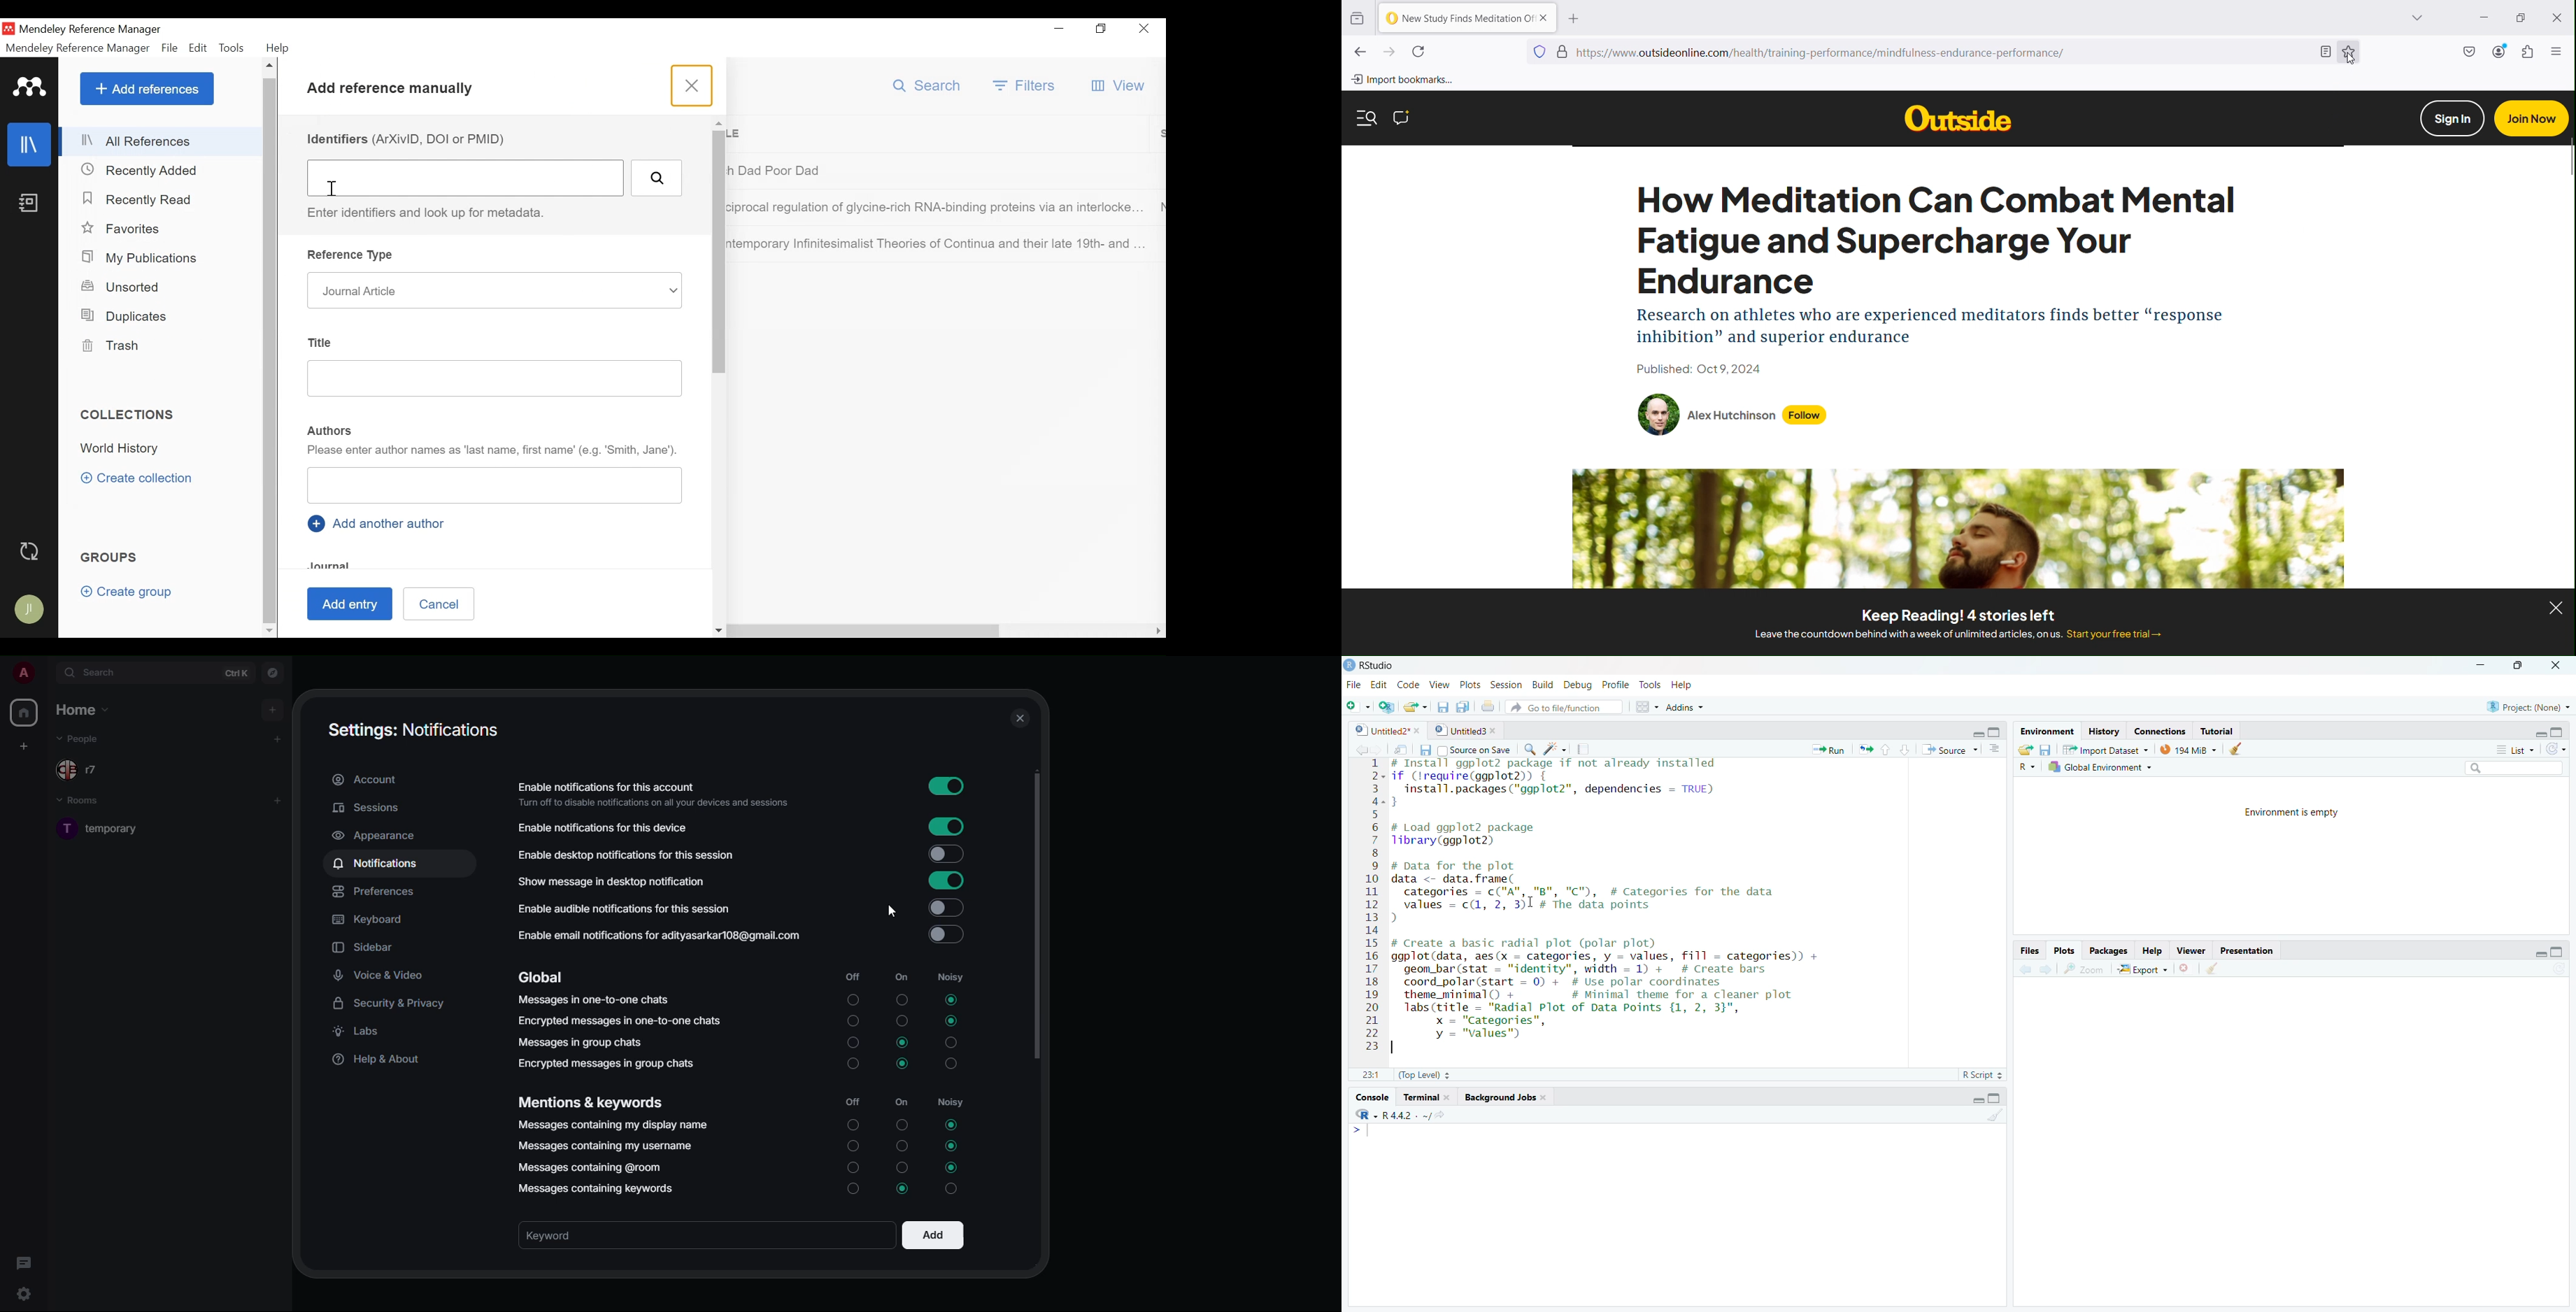 This screenshot has height=1316, width=2576. I want to click on Go forward one page, so click(1390, 53).